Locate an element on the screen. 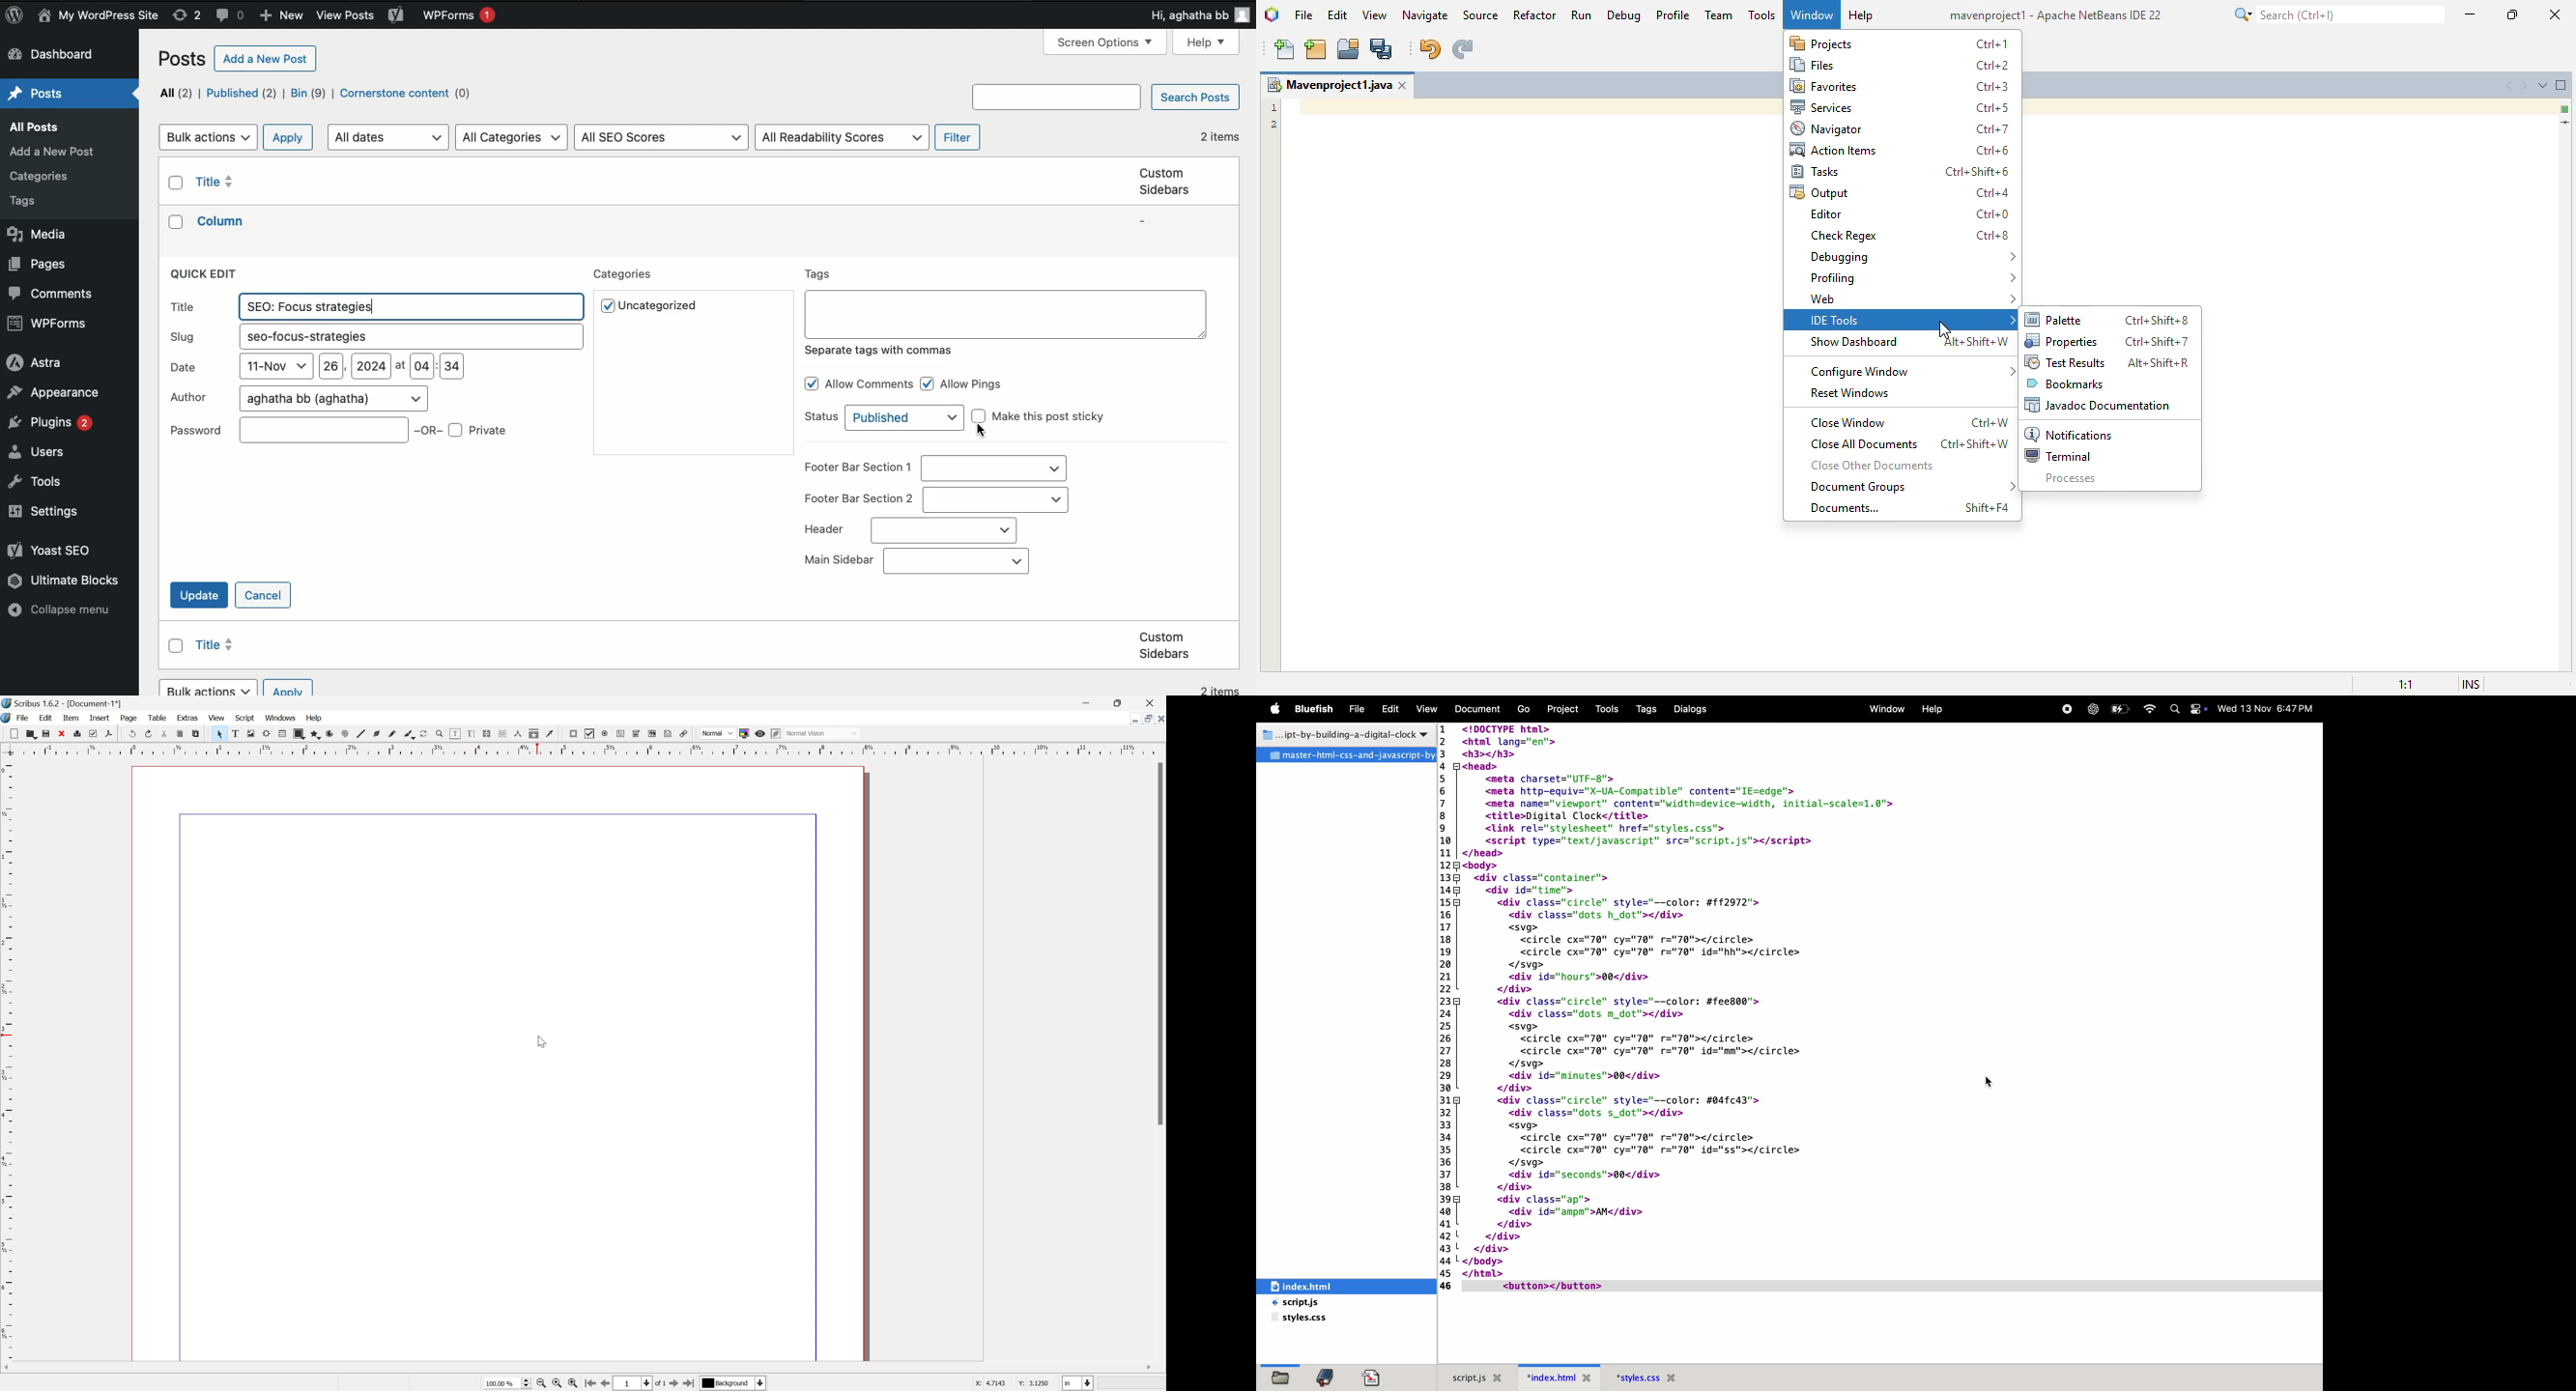 The height and width of the screenshot is (1400, 2576). View posts is located at coordinates (346, 16).